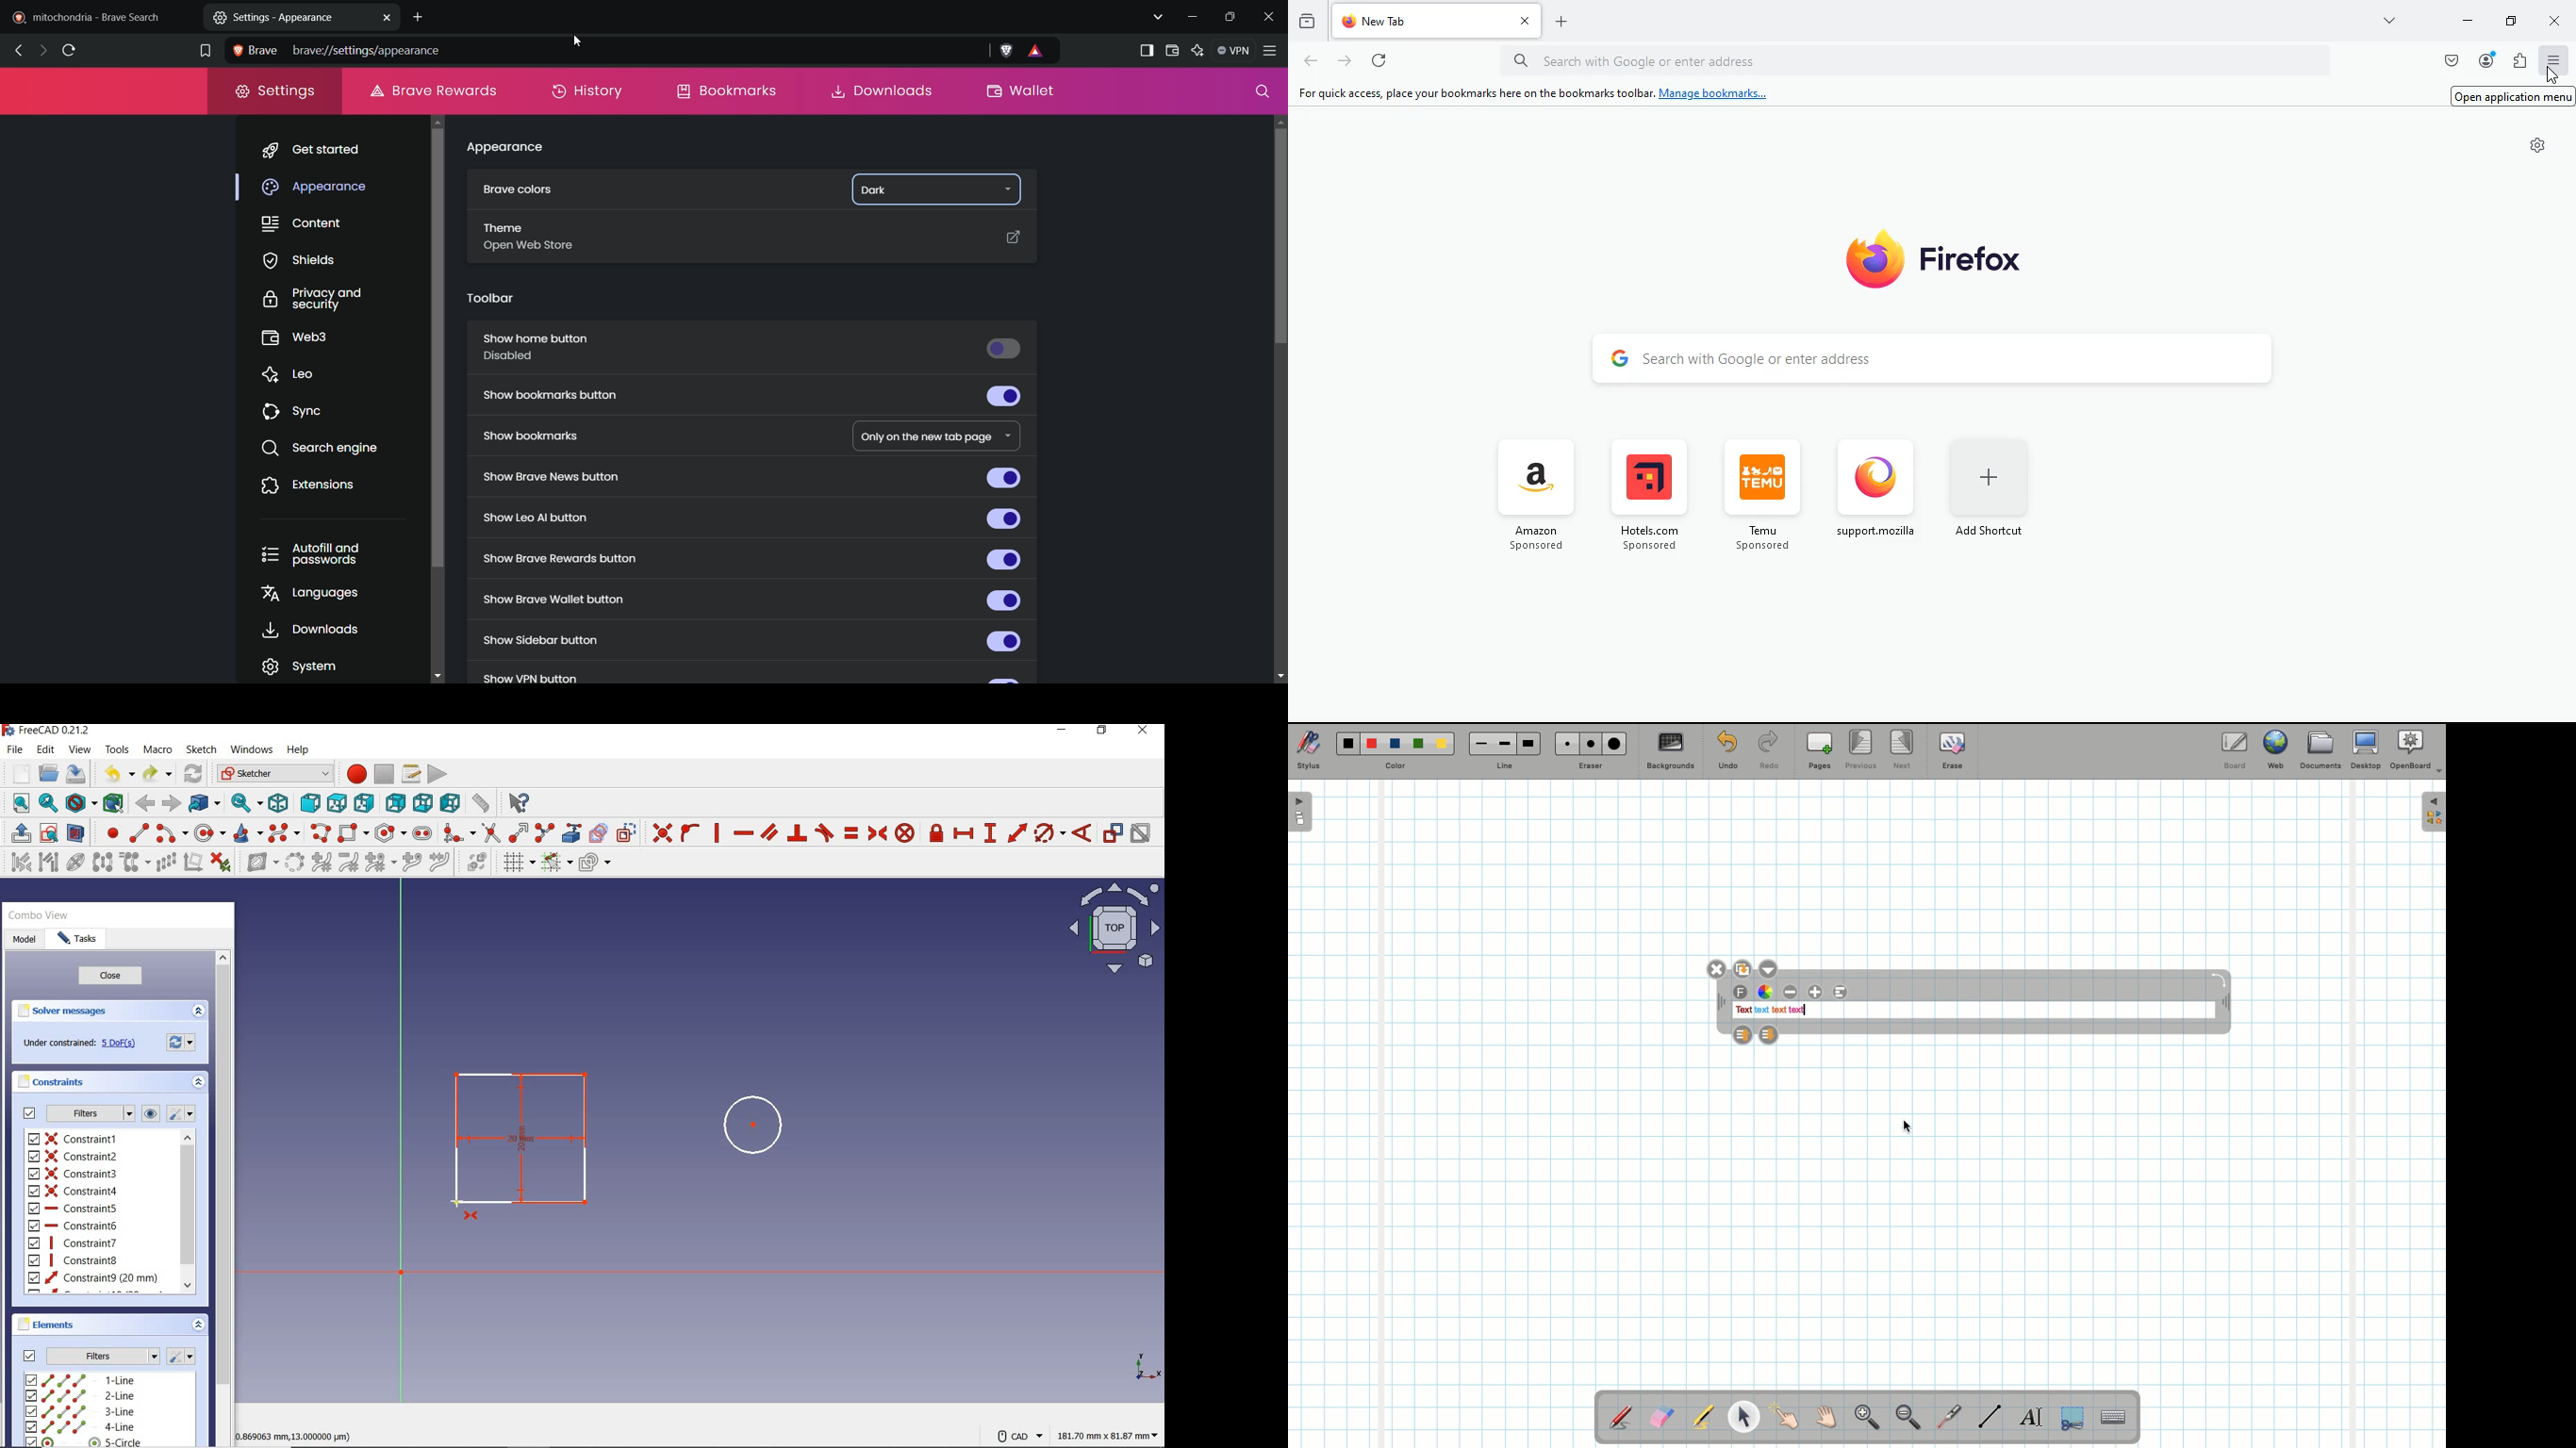  What do you see at coordinates (991, 834) in the screenshot?
I see `constraint vertical distance` at bounding box center [991, 834].